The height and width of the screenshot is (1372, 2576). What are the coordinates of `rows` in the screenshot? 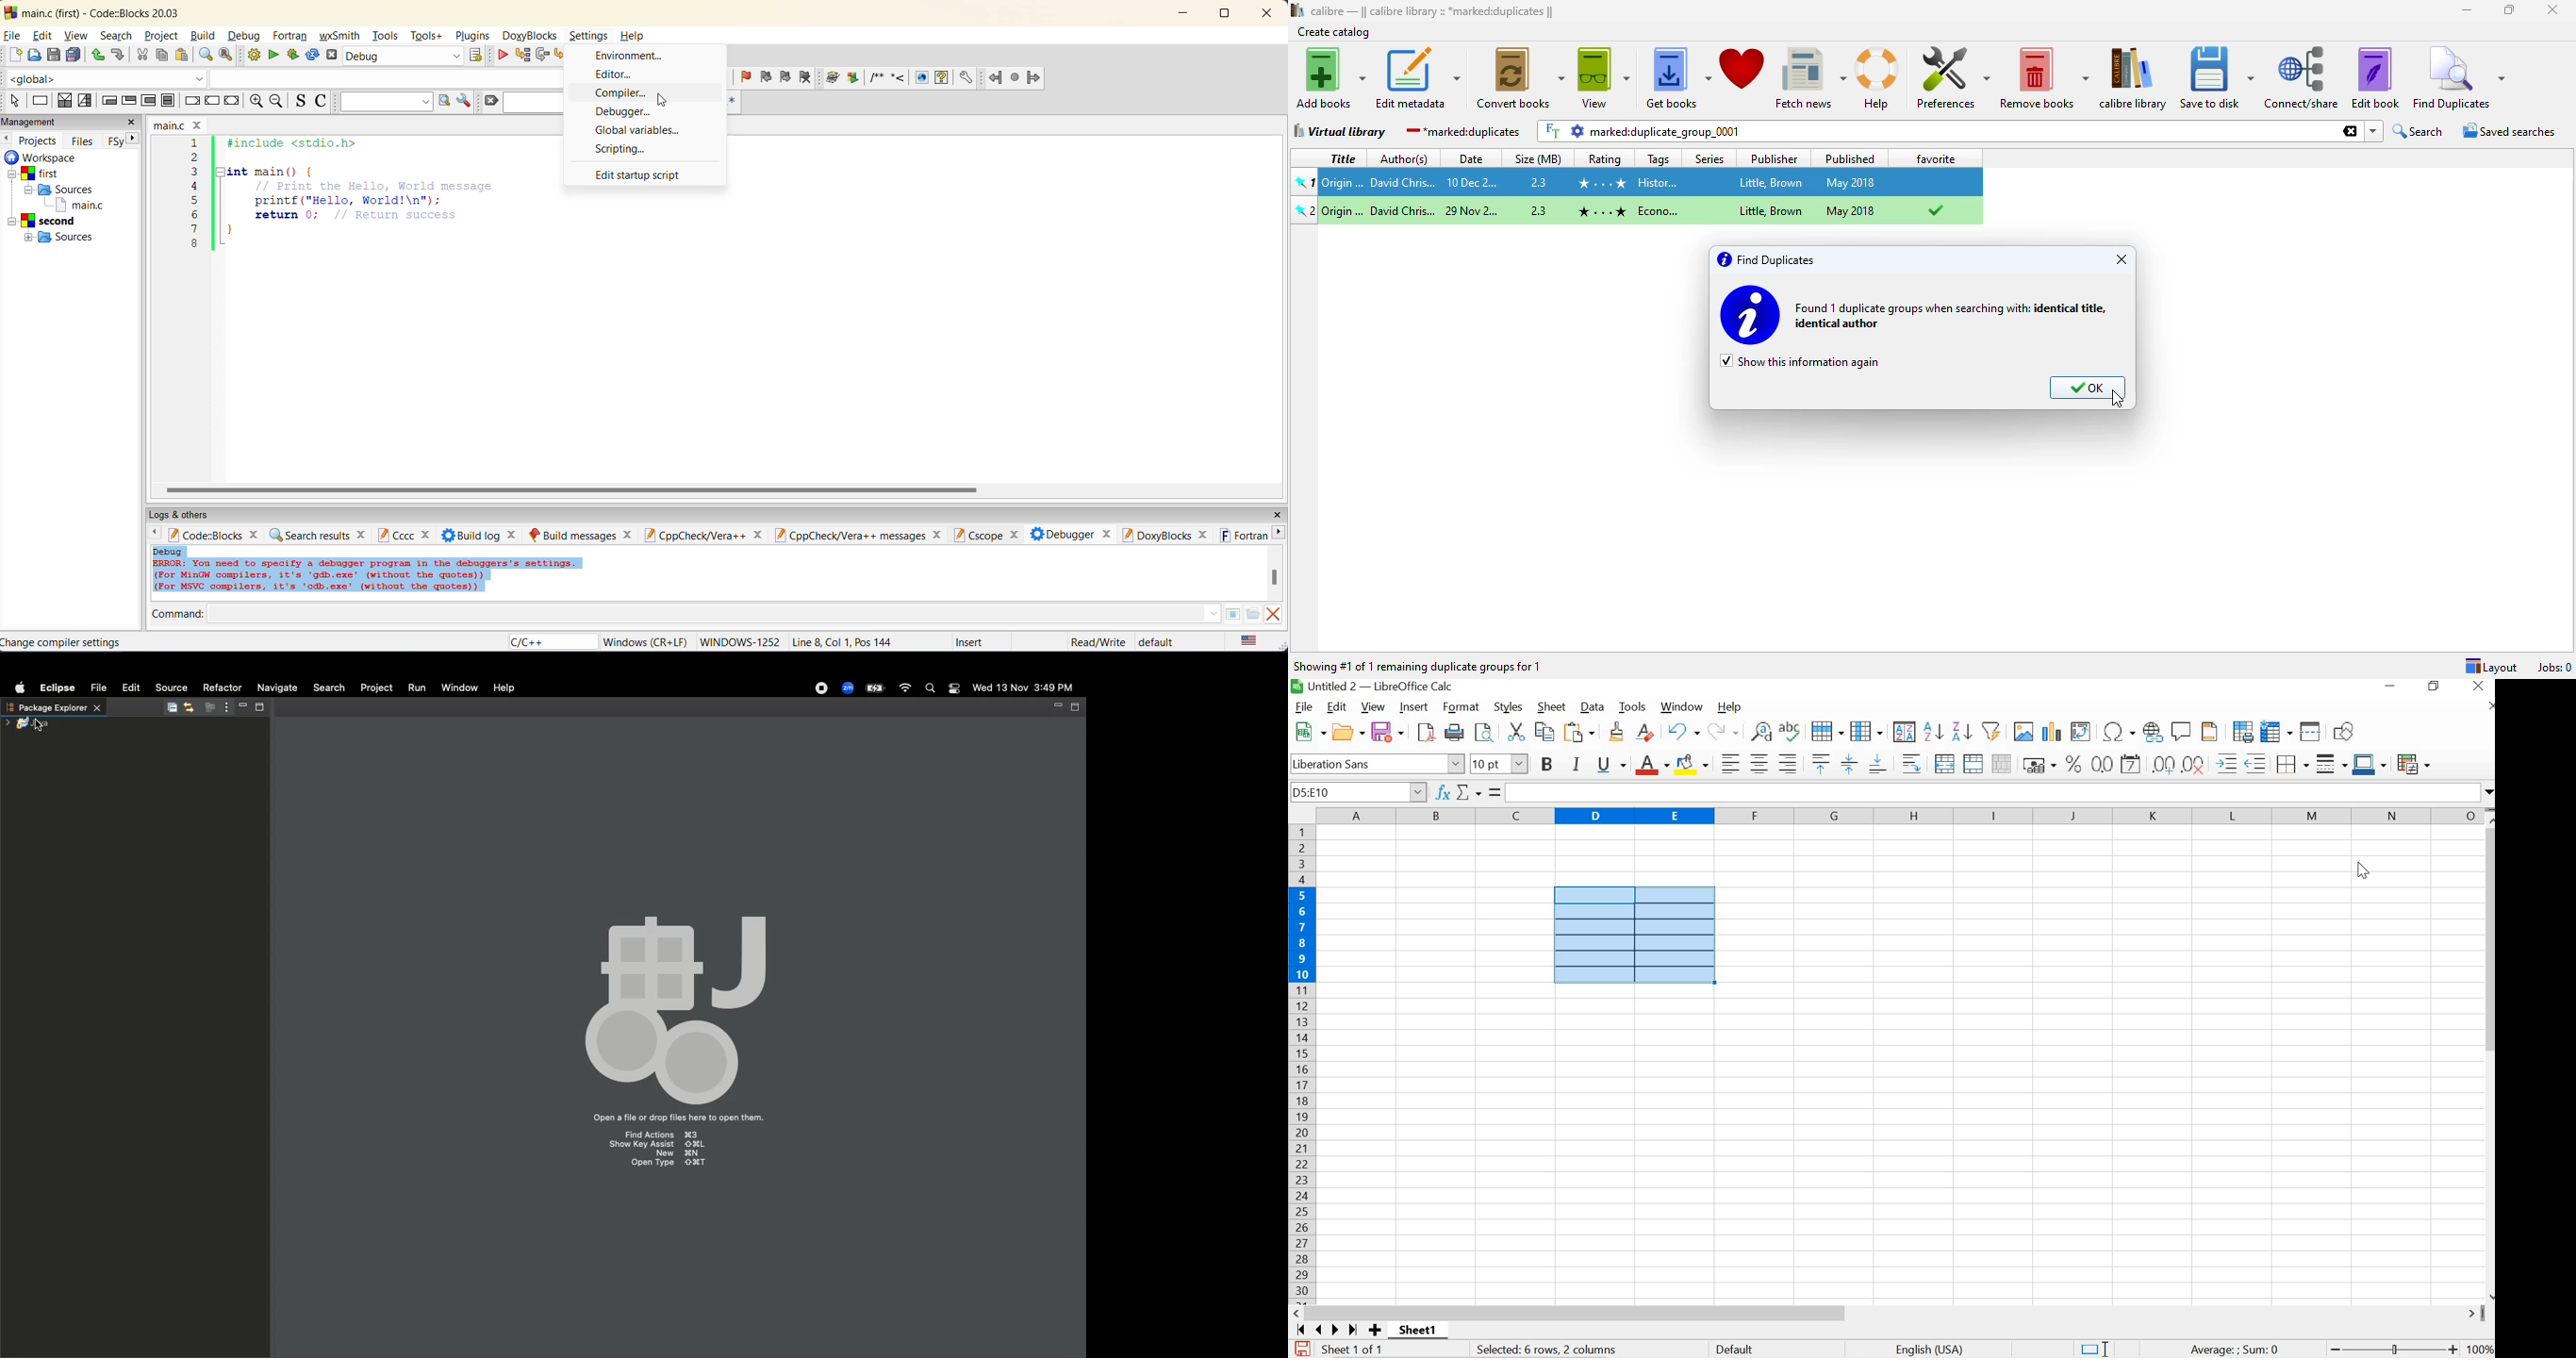 It's located at (1301, 1065).